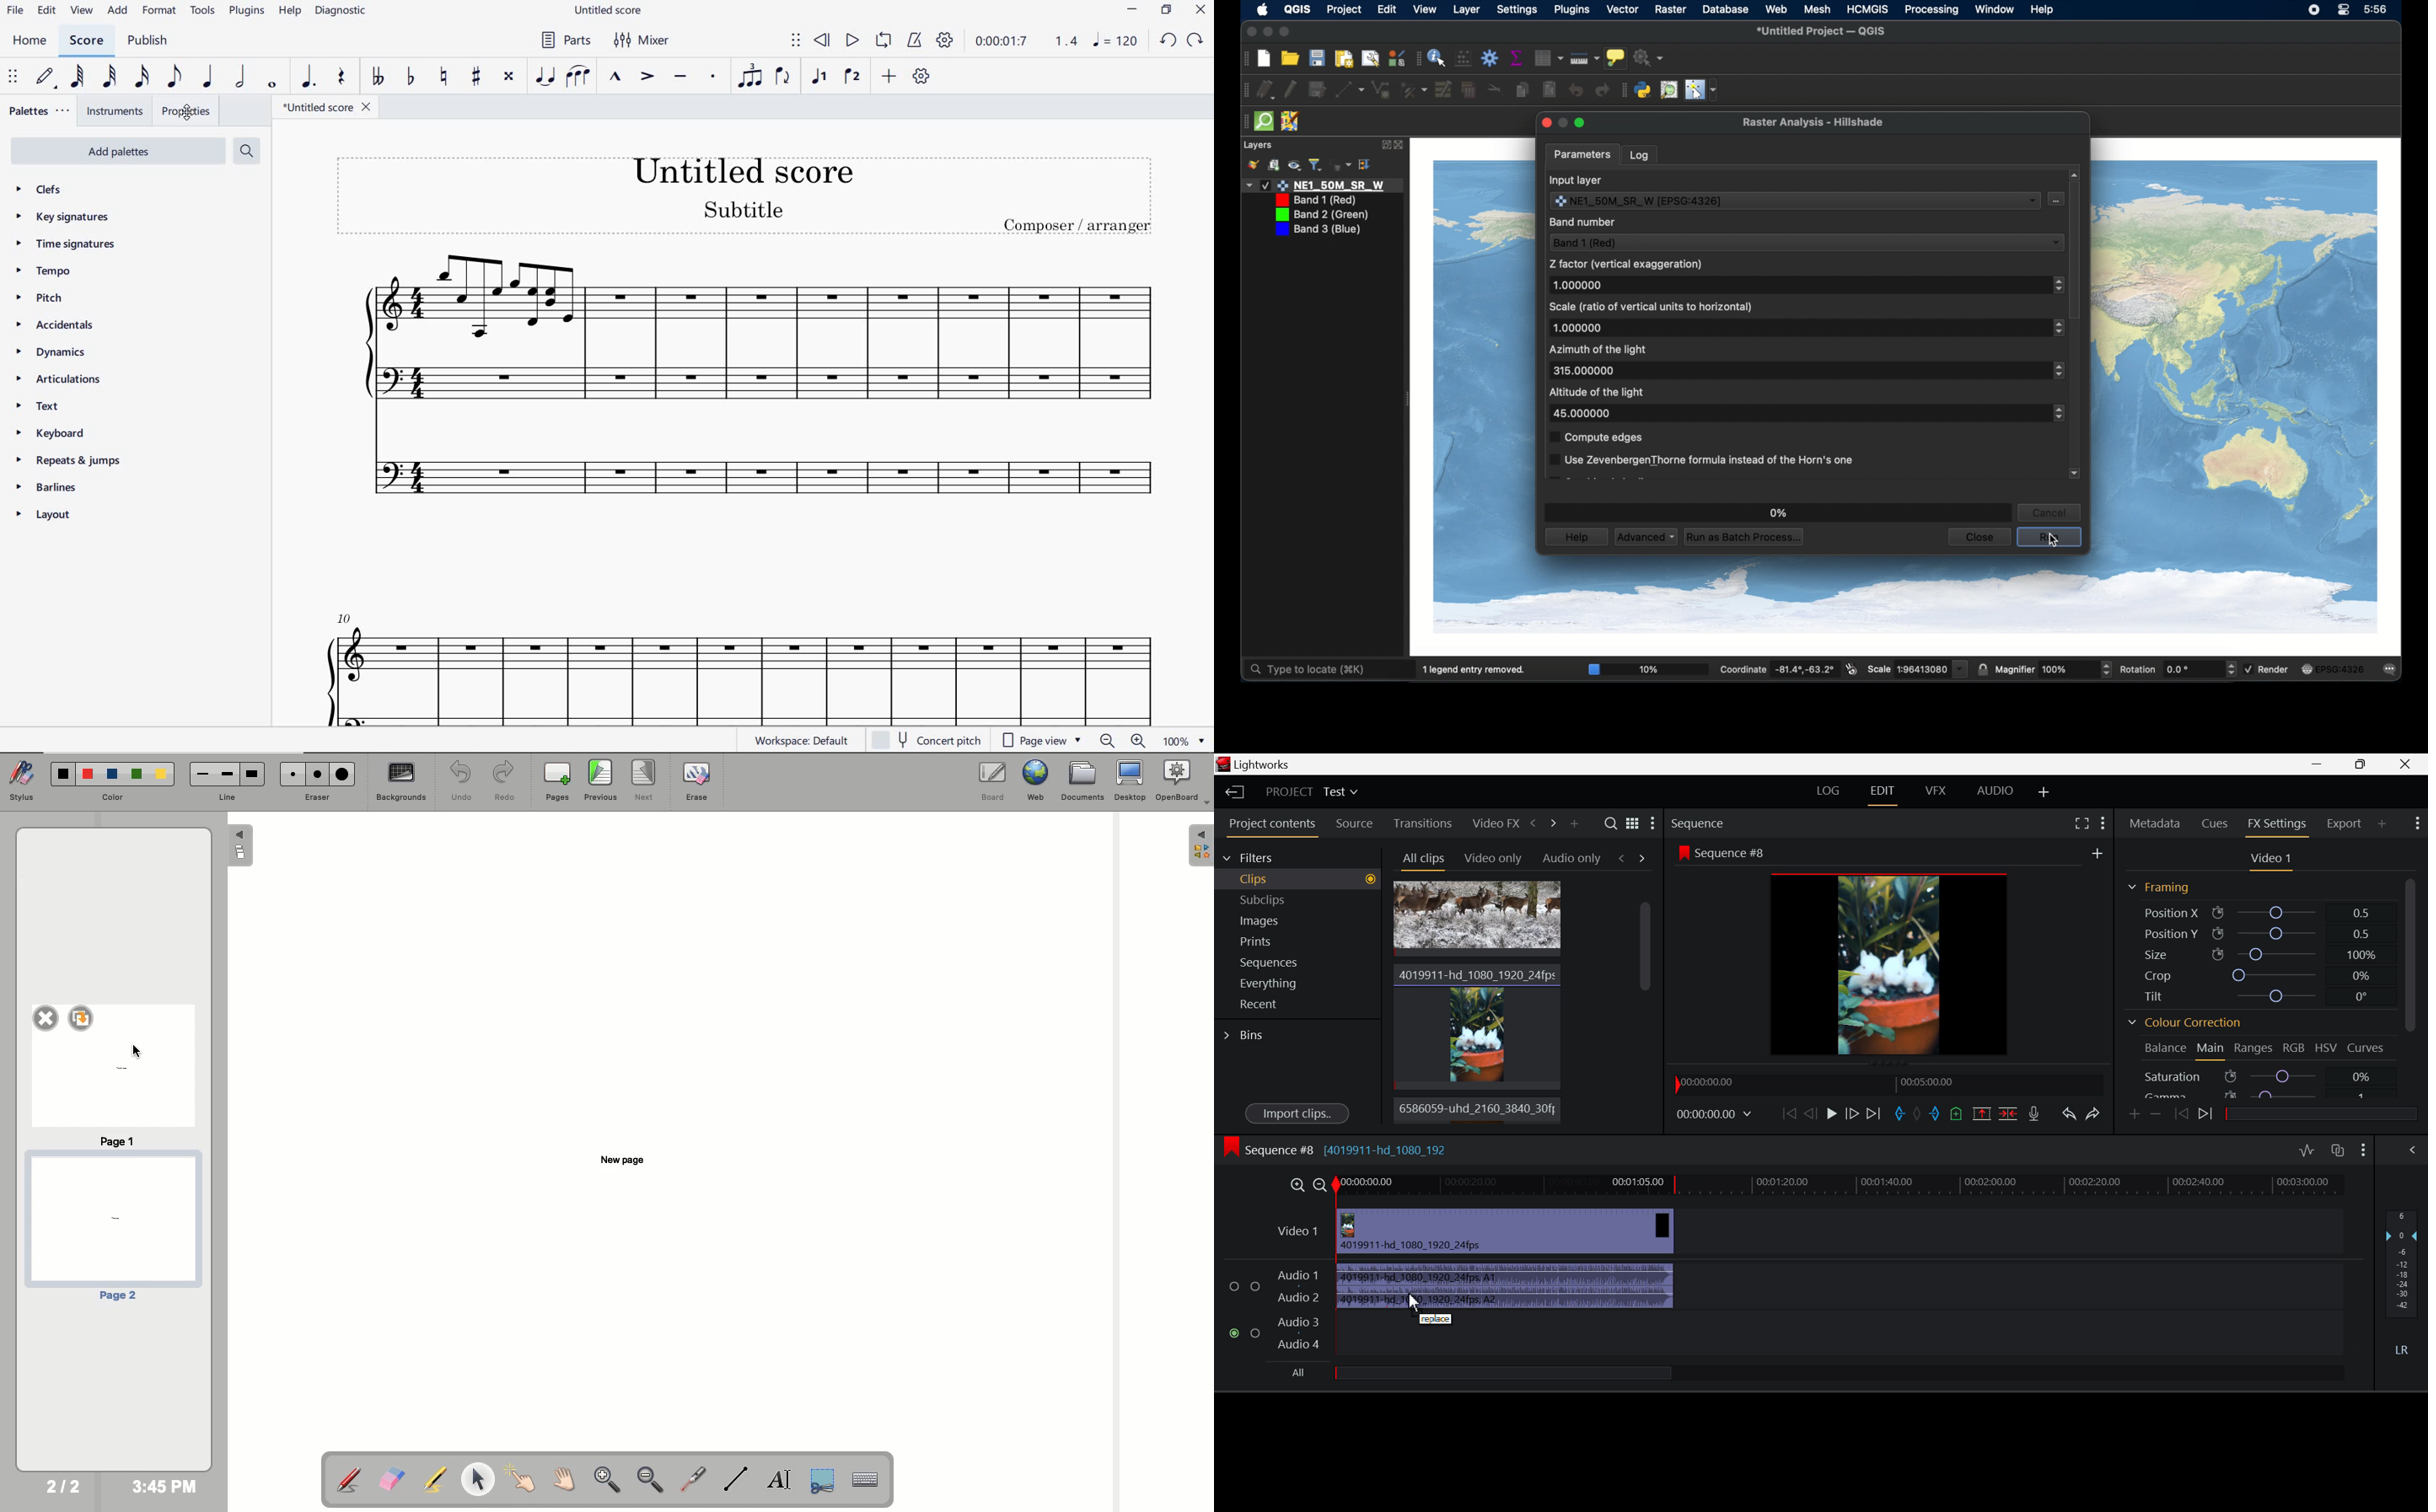  I want to click on Show Settings, so click(2103, 822).